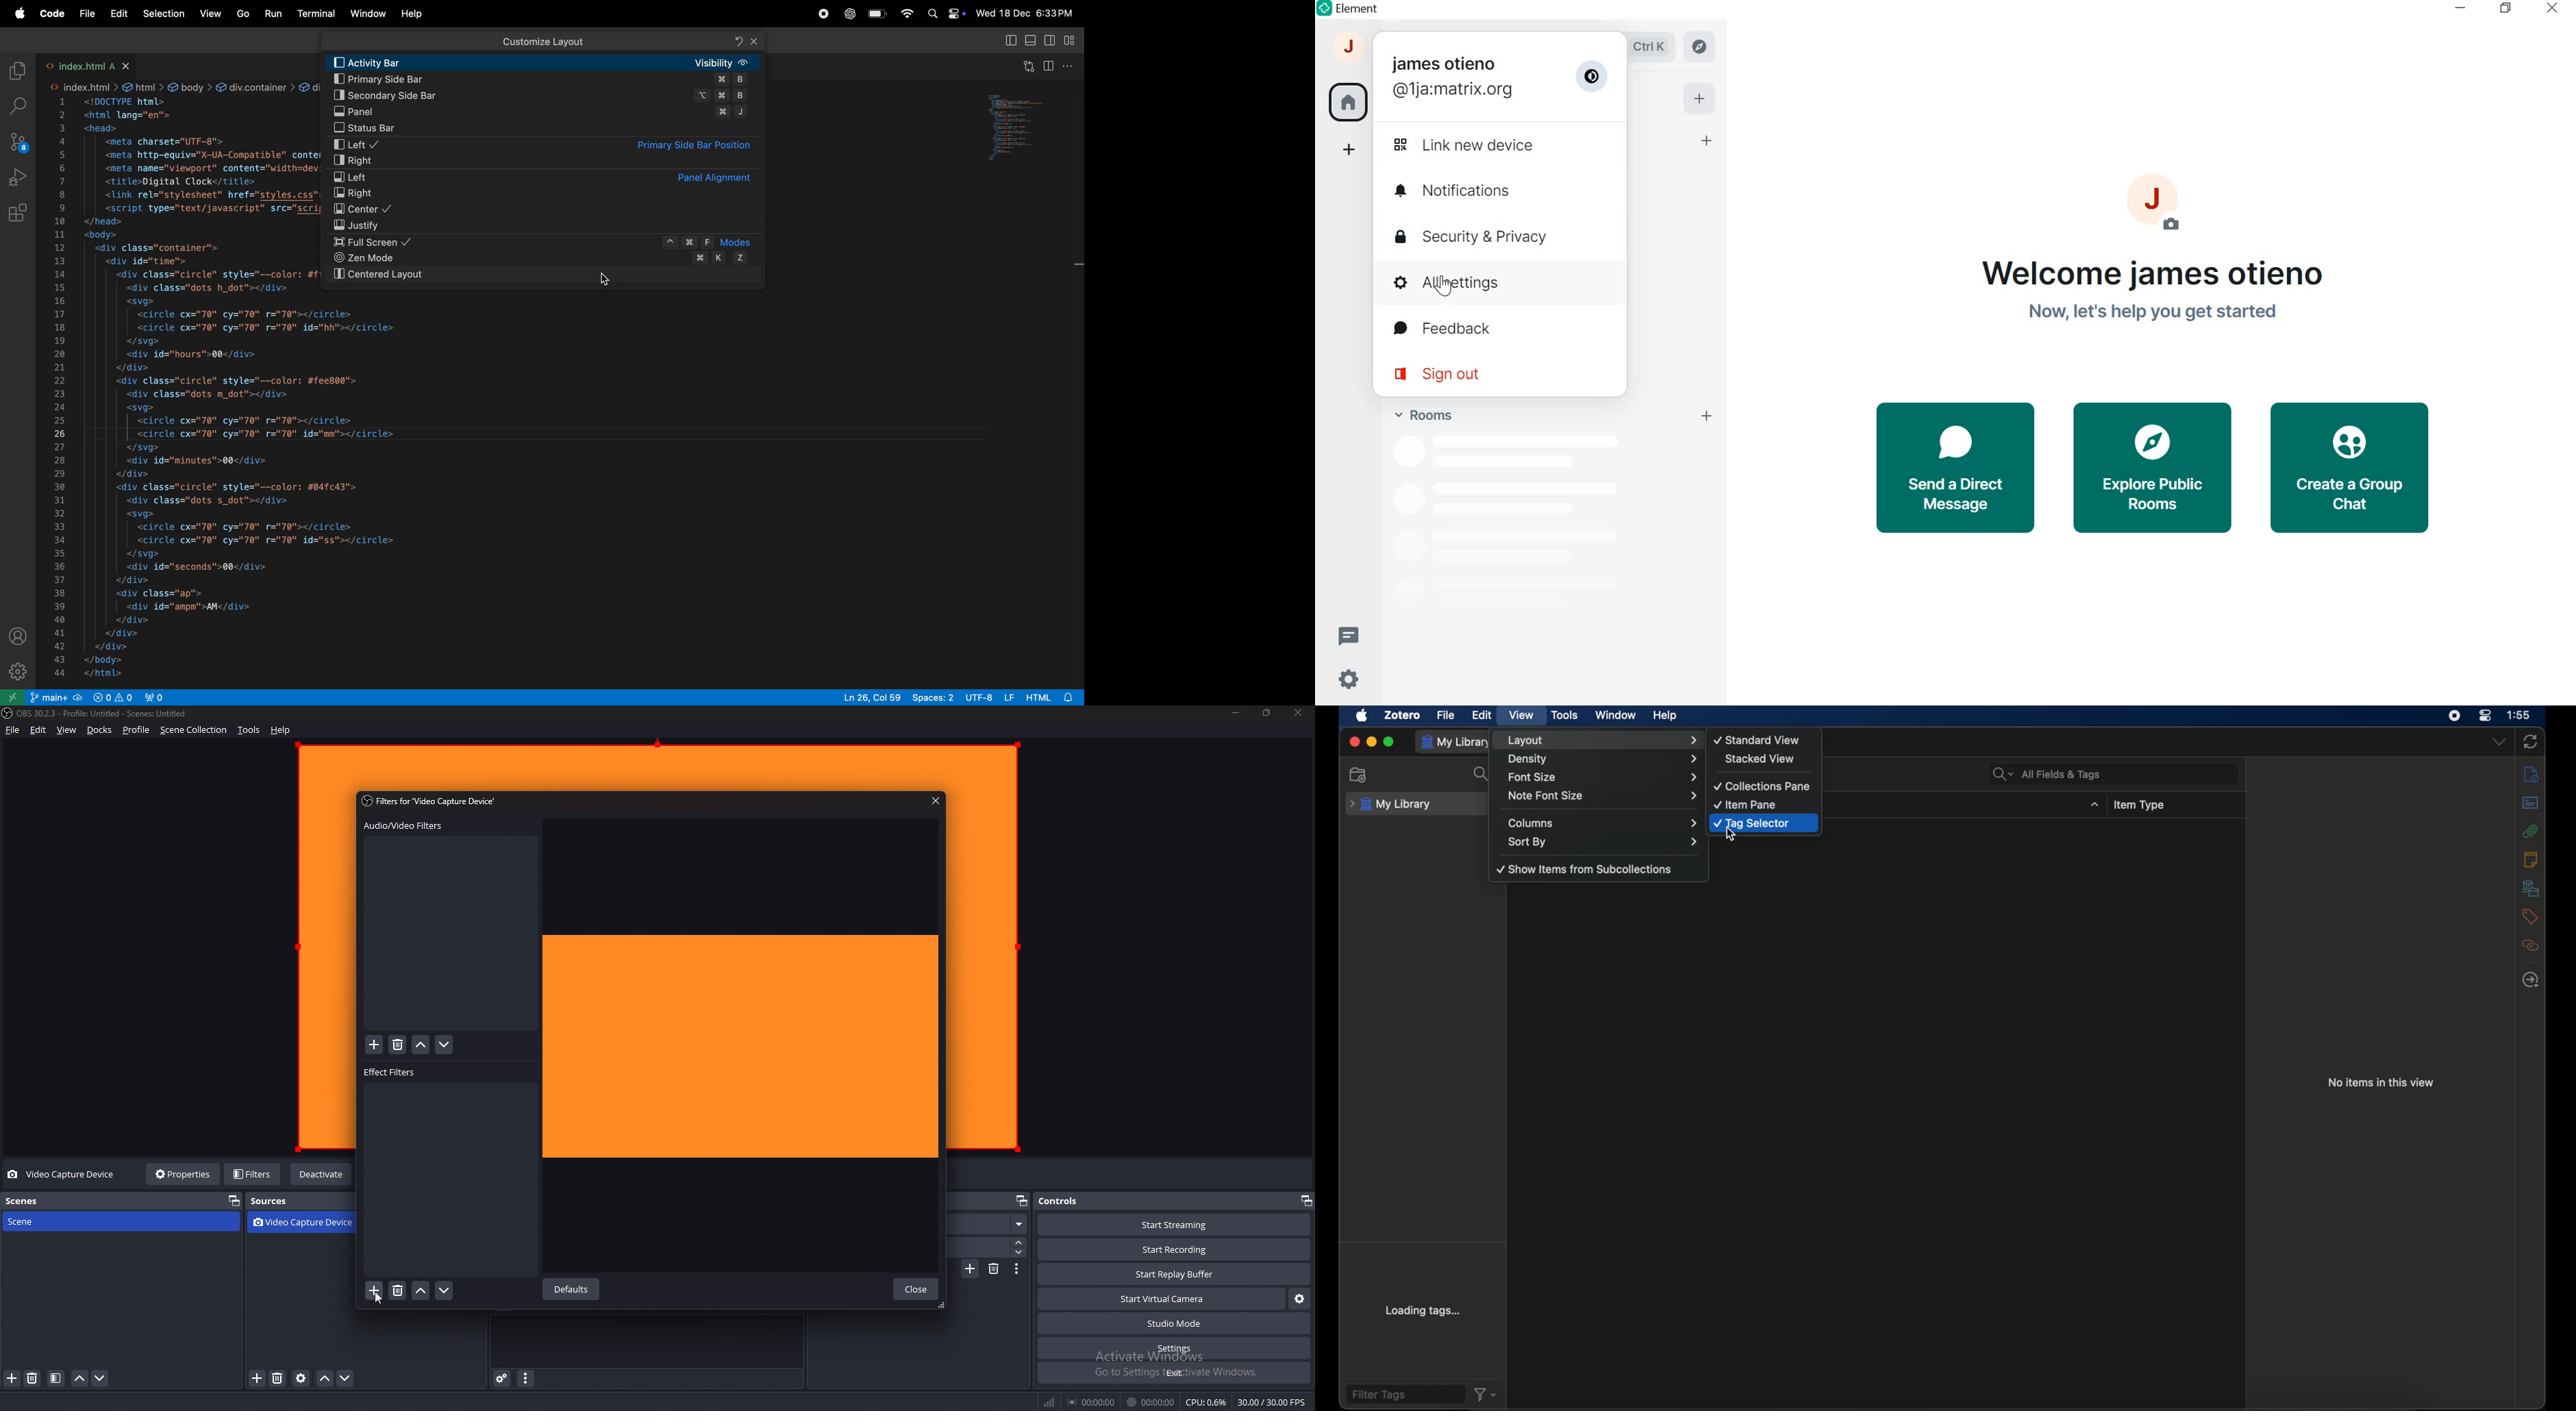 The width and height of the screenshot is (2576, 1428). Describe the element at coordinates (375, 1045) in the screenshot. I see `add` at that location.